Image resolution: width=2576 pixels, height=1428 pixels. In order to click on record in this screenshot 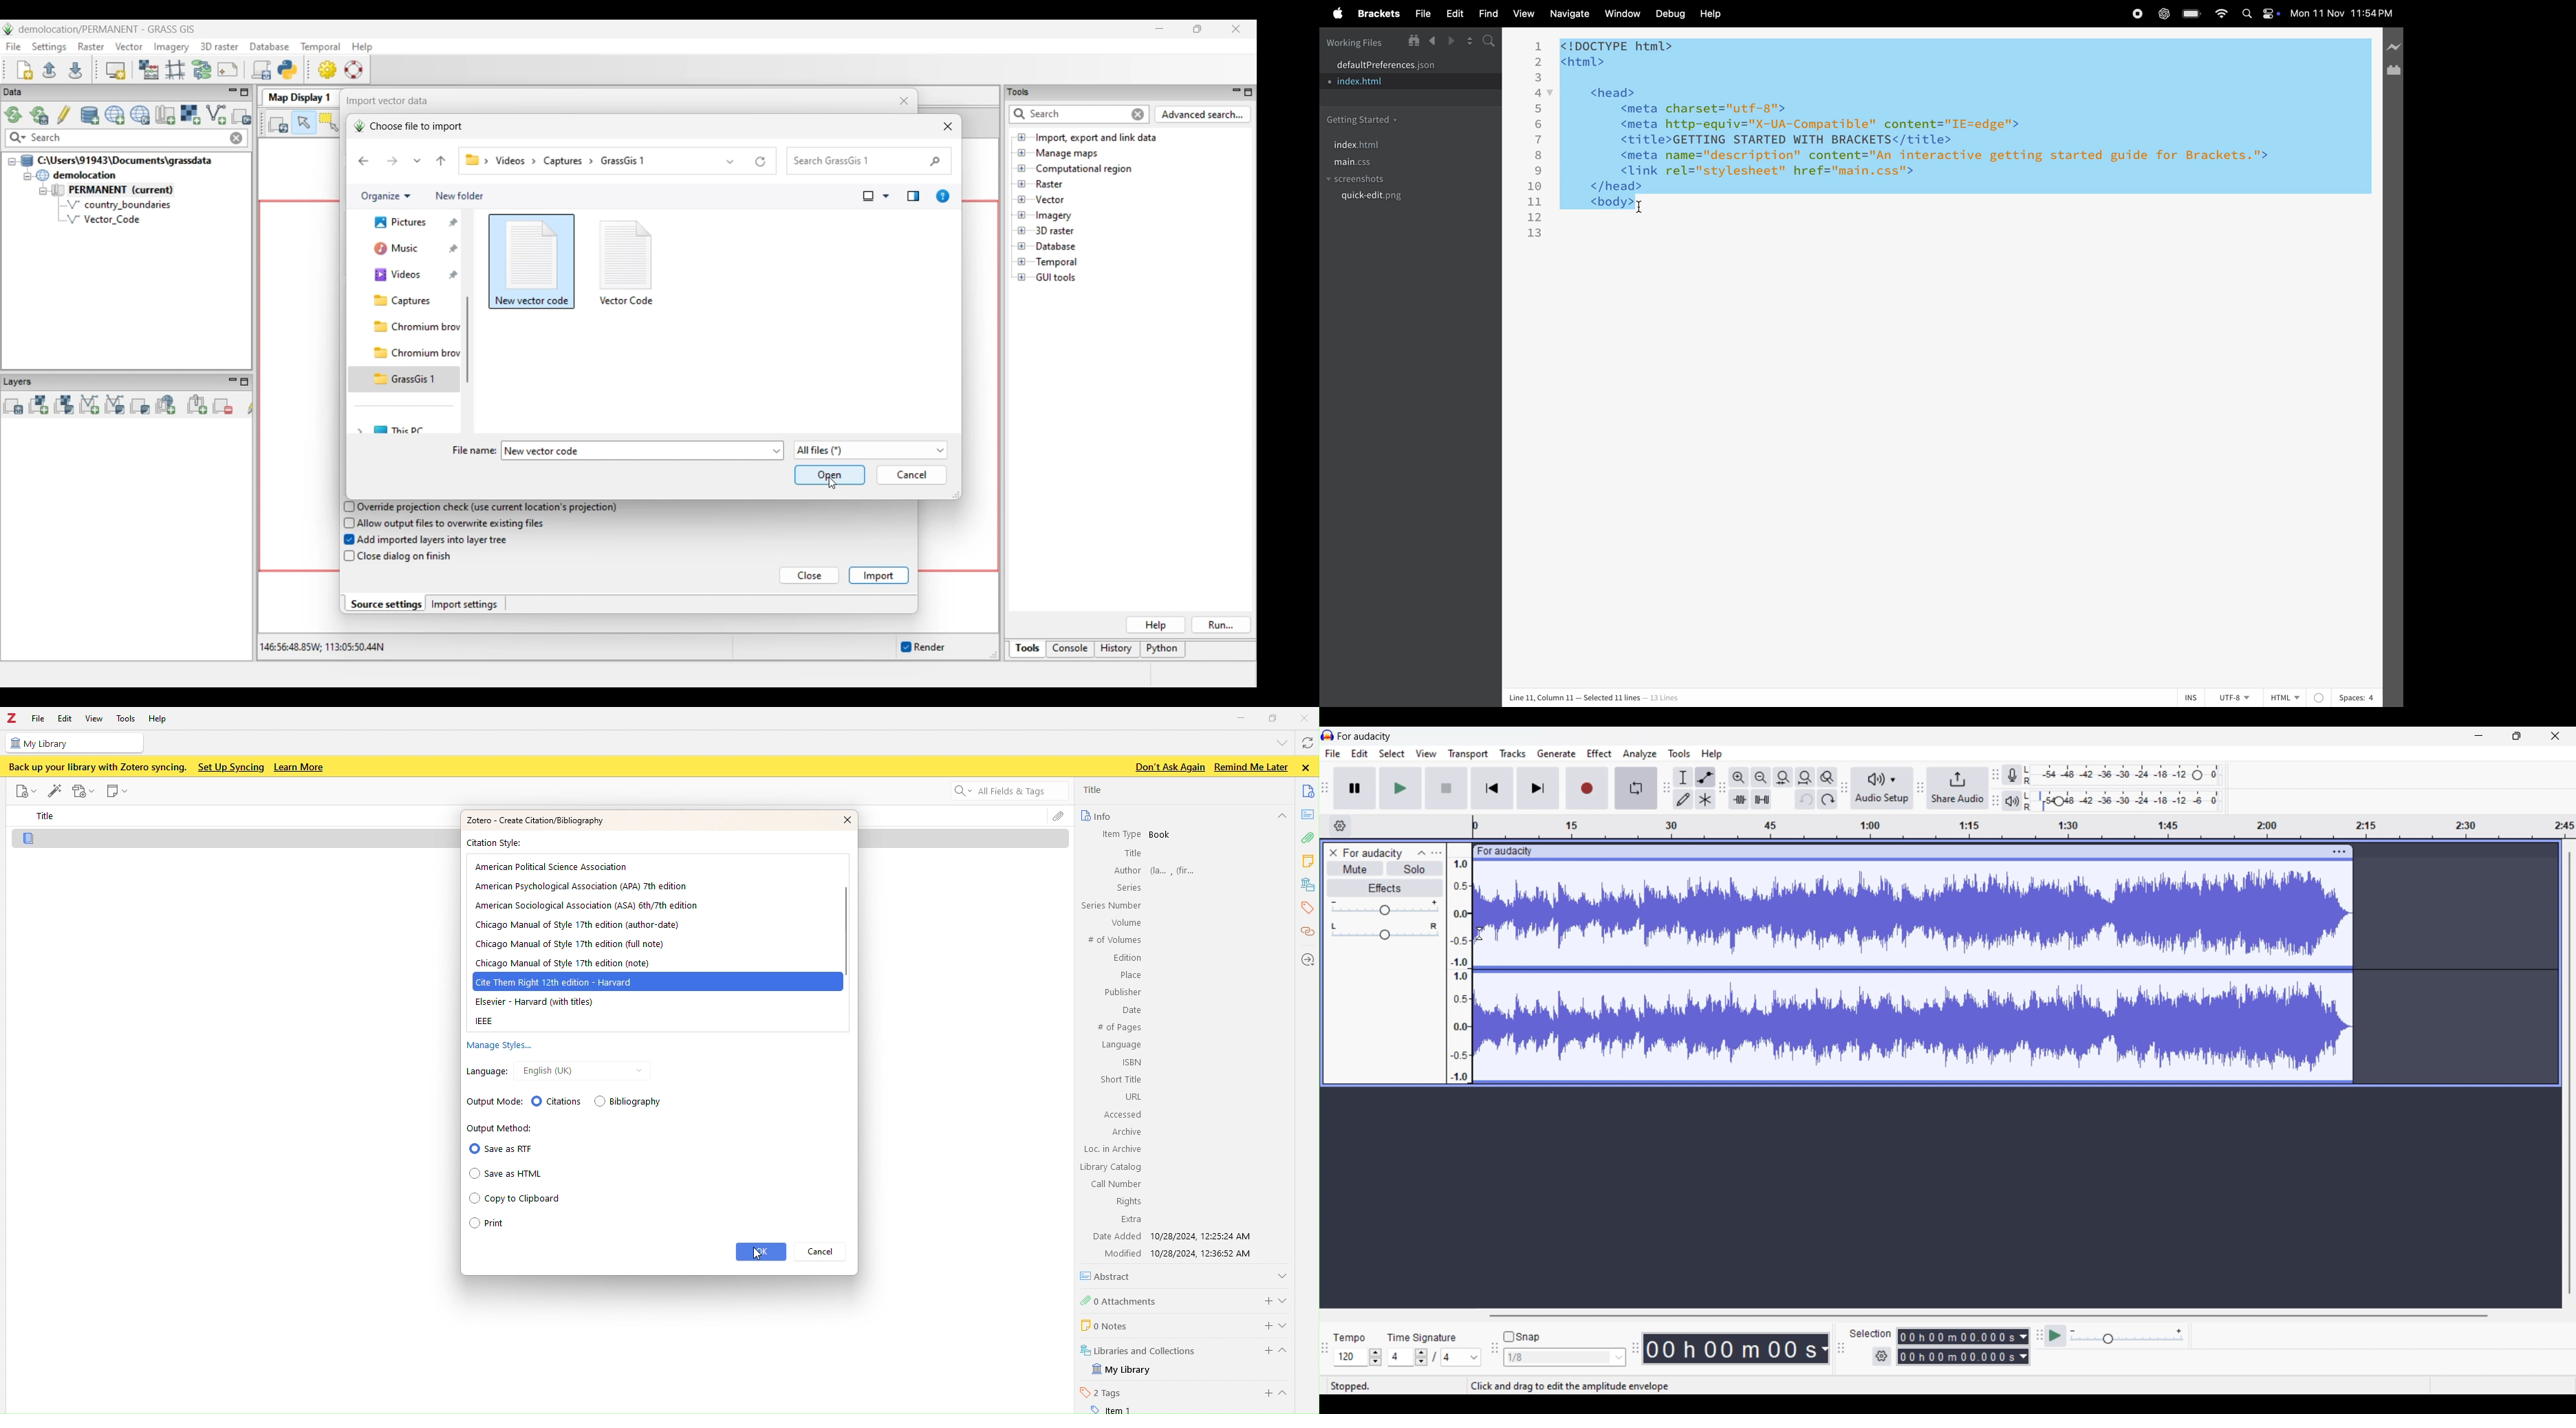, I will do `click(2138, 13)`.